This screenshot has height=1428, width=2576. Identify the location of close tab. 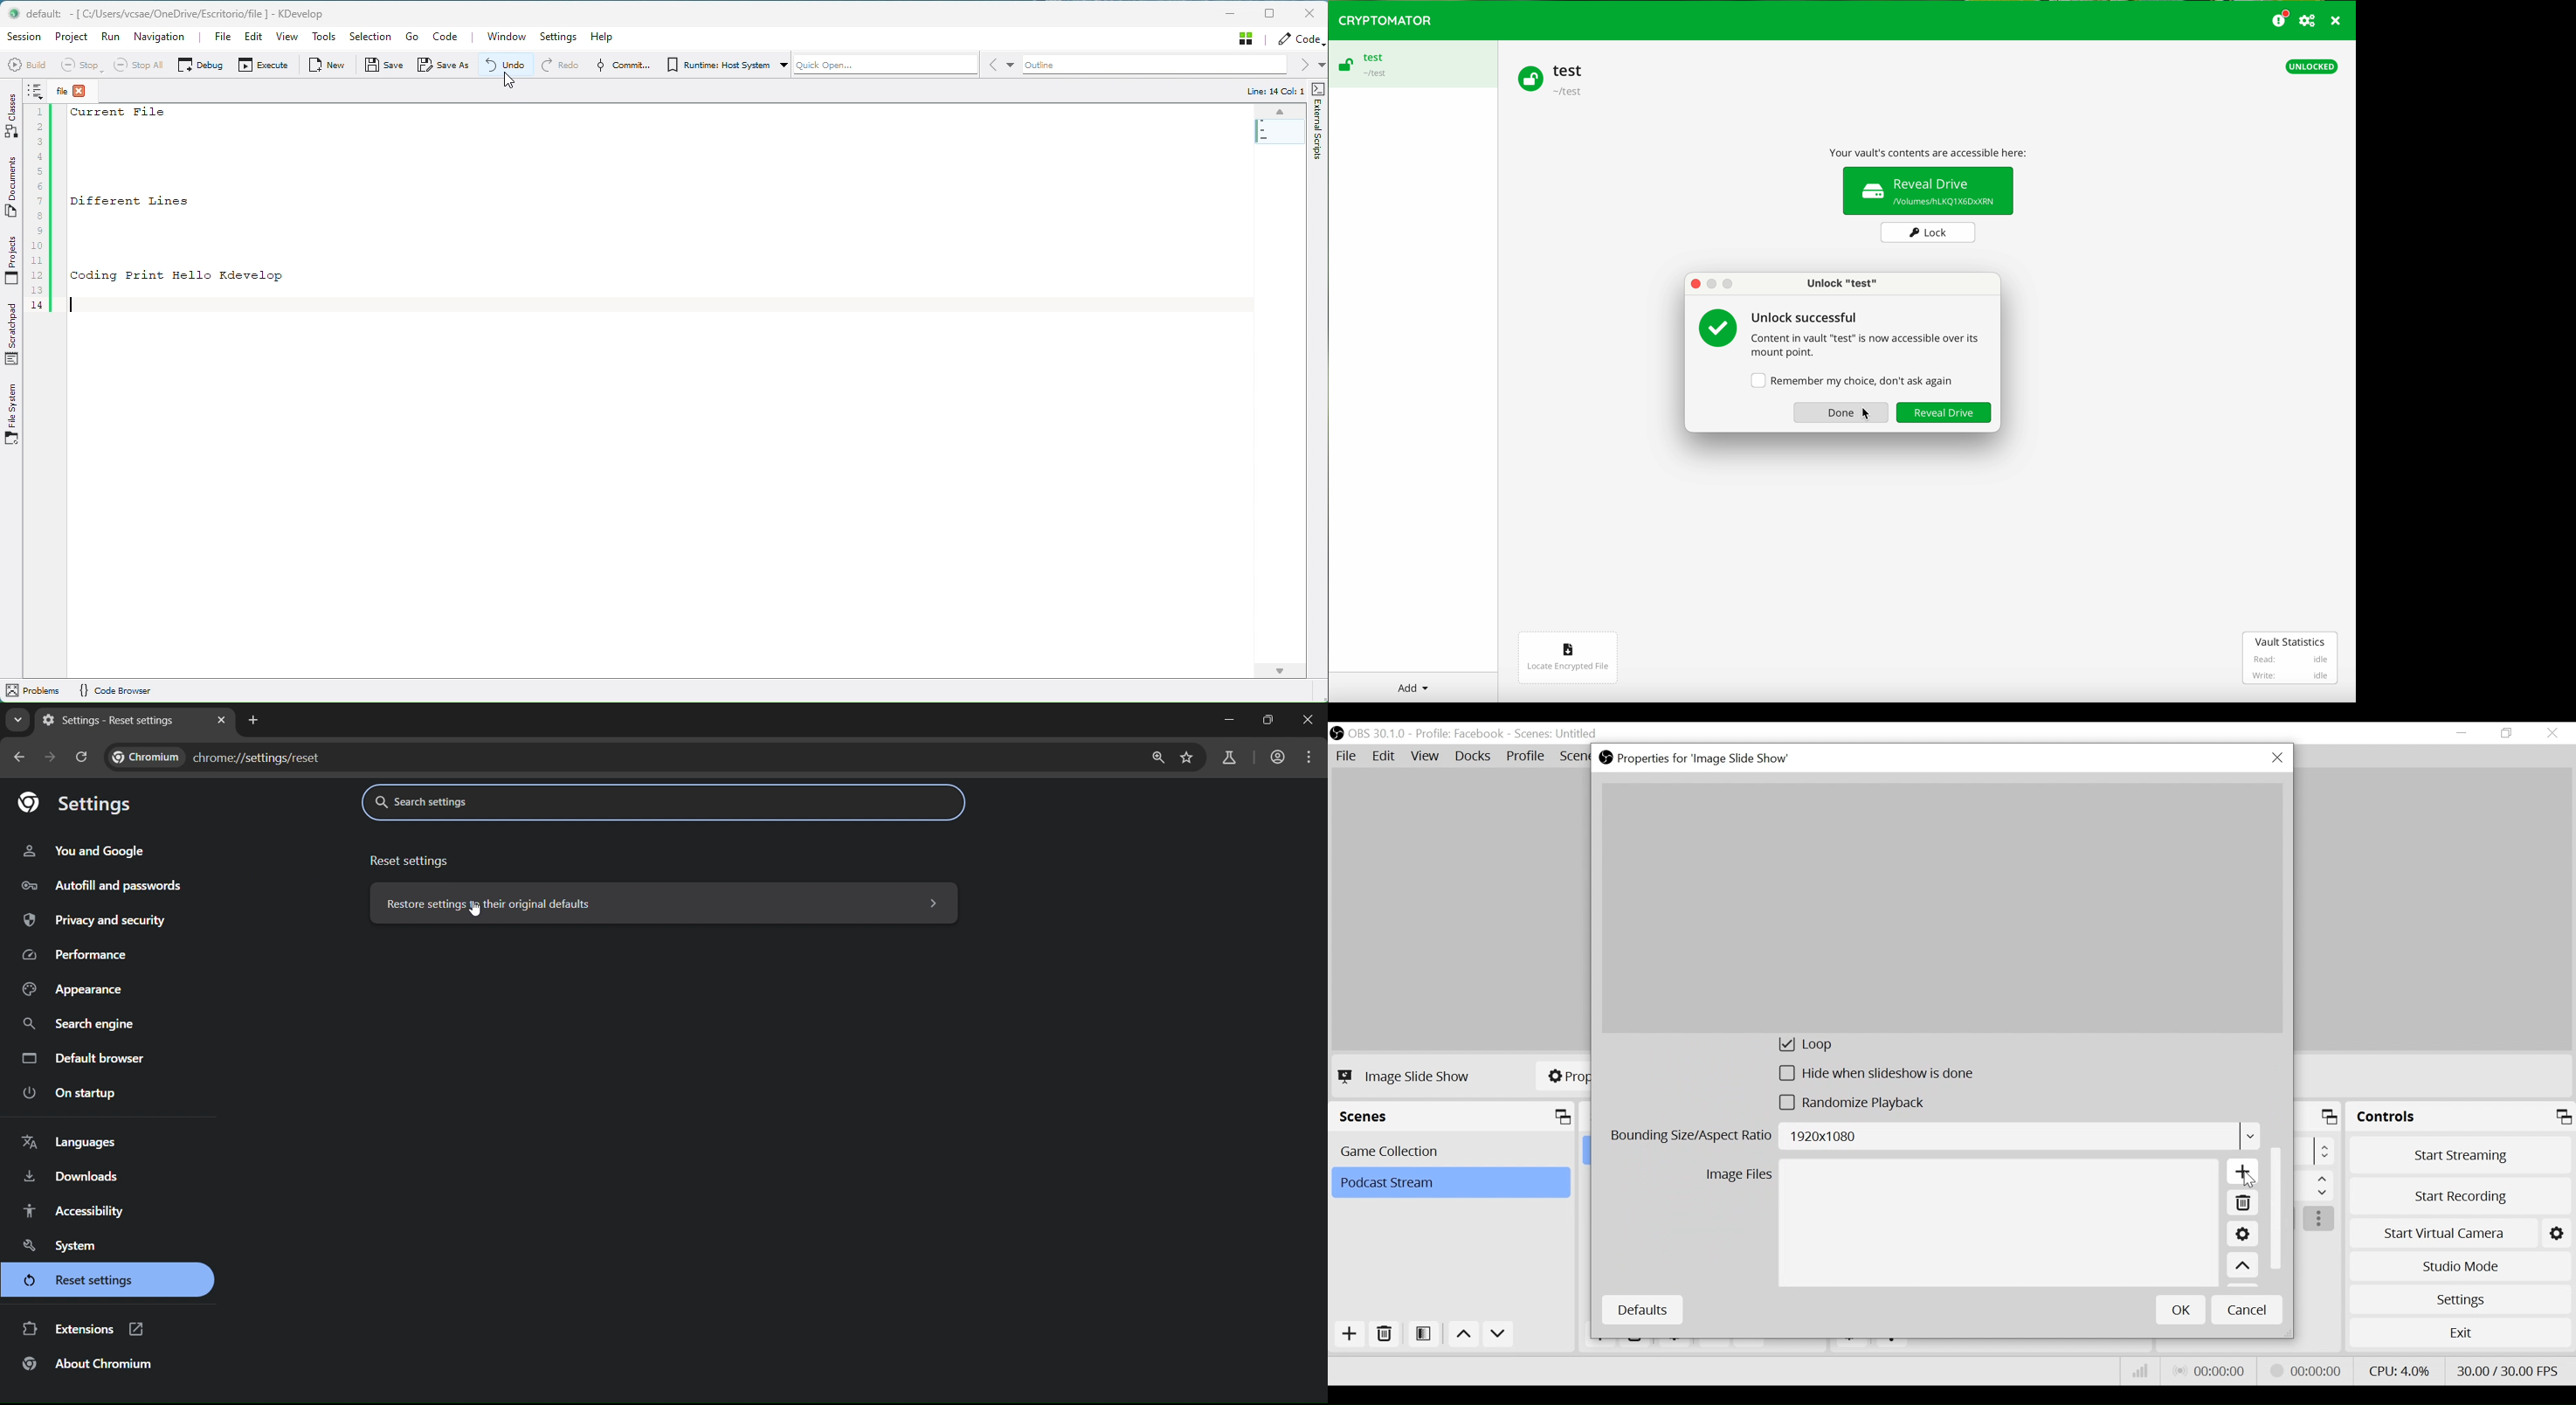
(223, 719).